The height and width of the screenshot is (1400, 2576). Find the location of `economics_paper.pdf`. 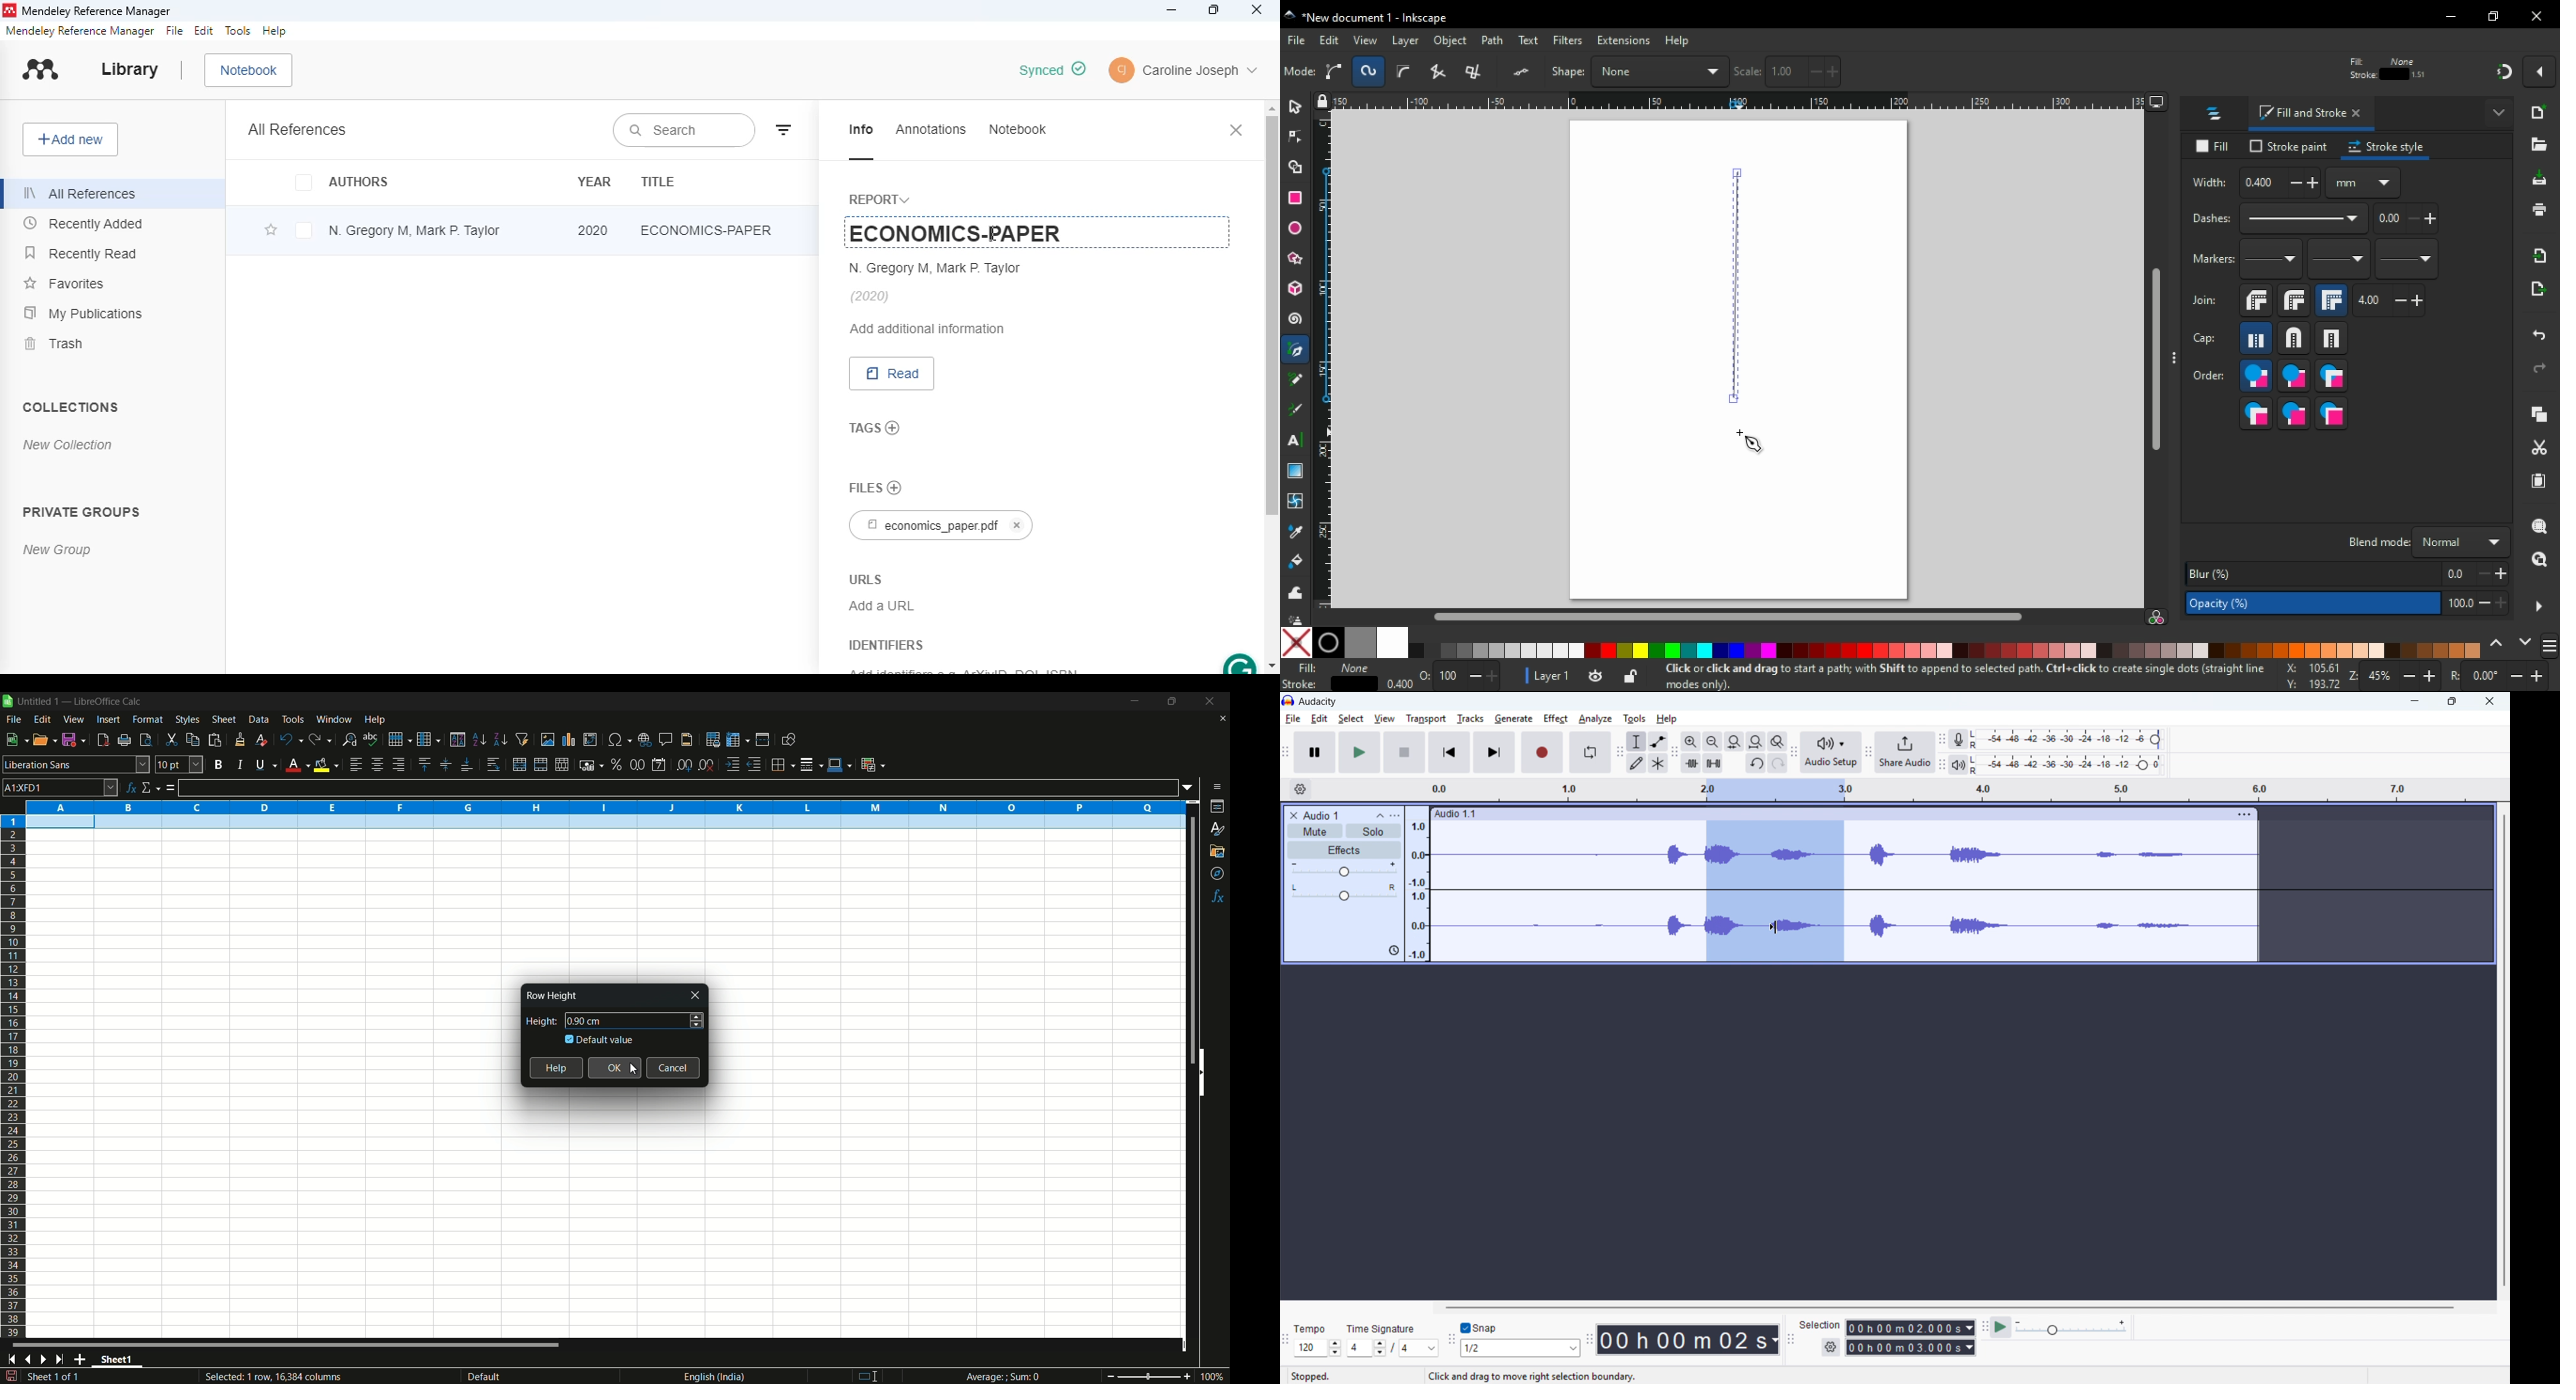

economics_paper.pdf is located at coordinates (927, 526).